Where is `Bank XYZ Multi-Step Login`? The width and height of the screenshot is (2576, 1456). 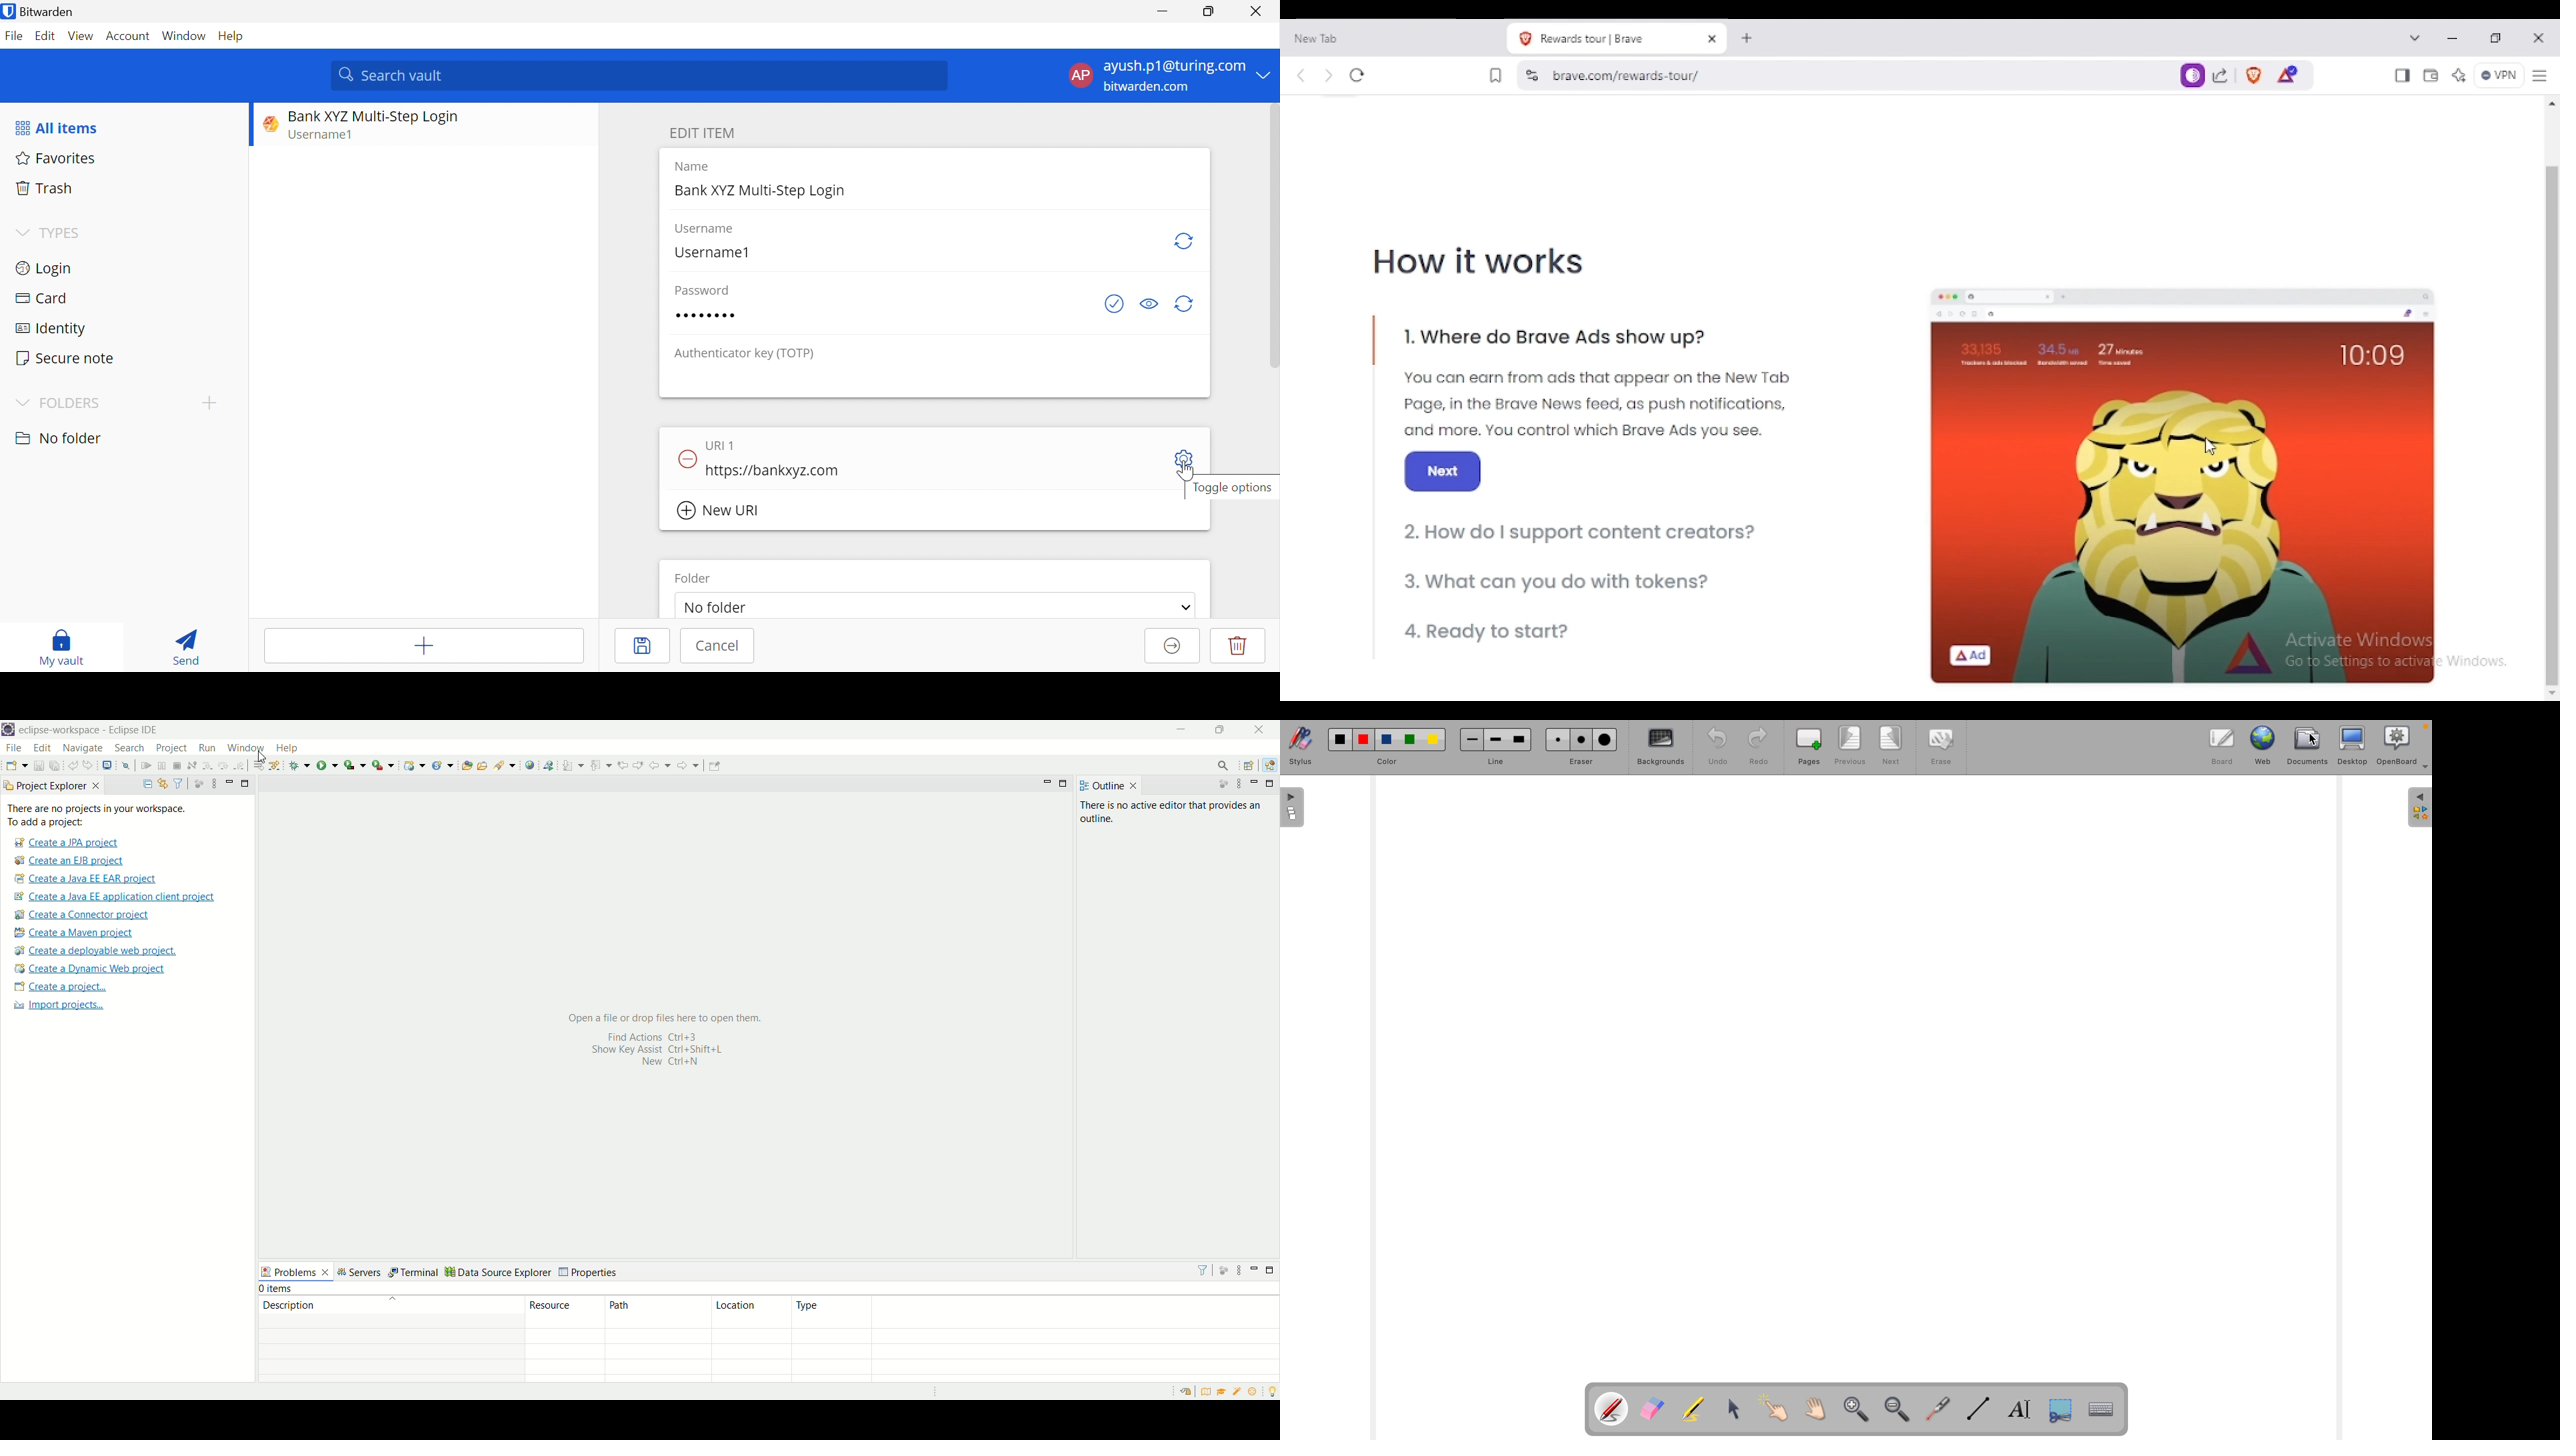
Bank XYZ Multi-Step Login is located at coordinates (762, 191).